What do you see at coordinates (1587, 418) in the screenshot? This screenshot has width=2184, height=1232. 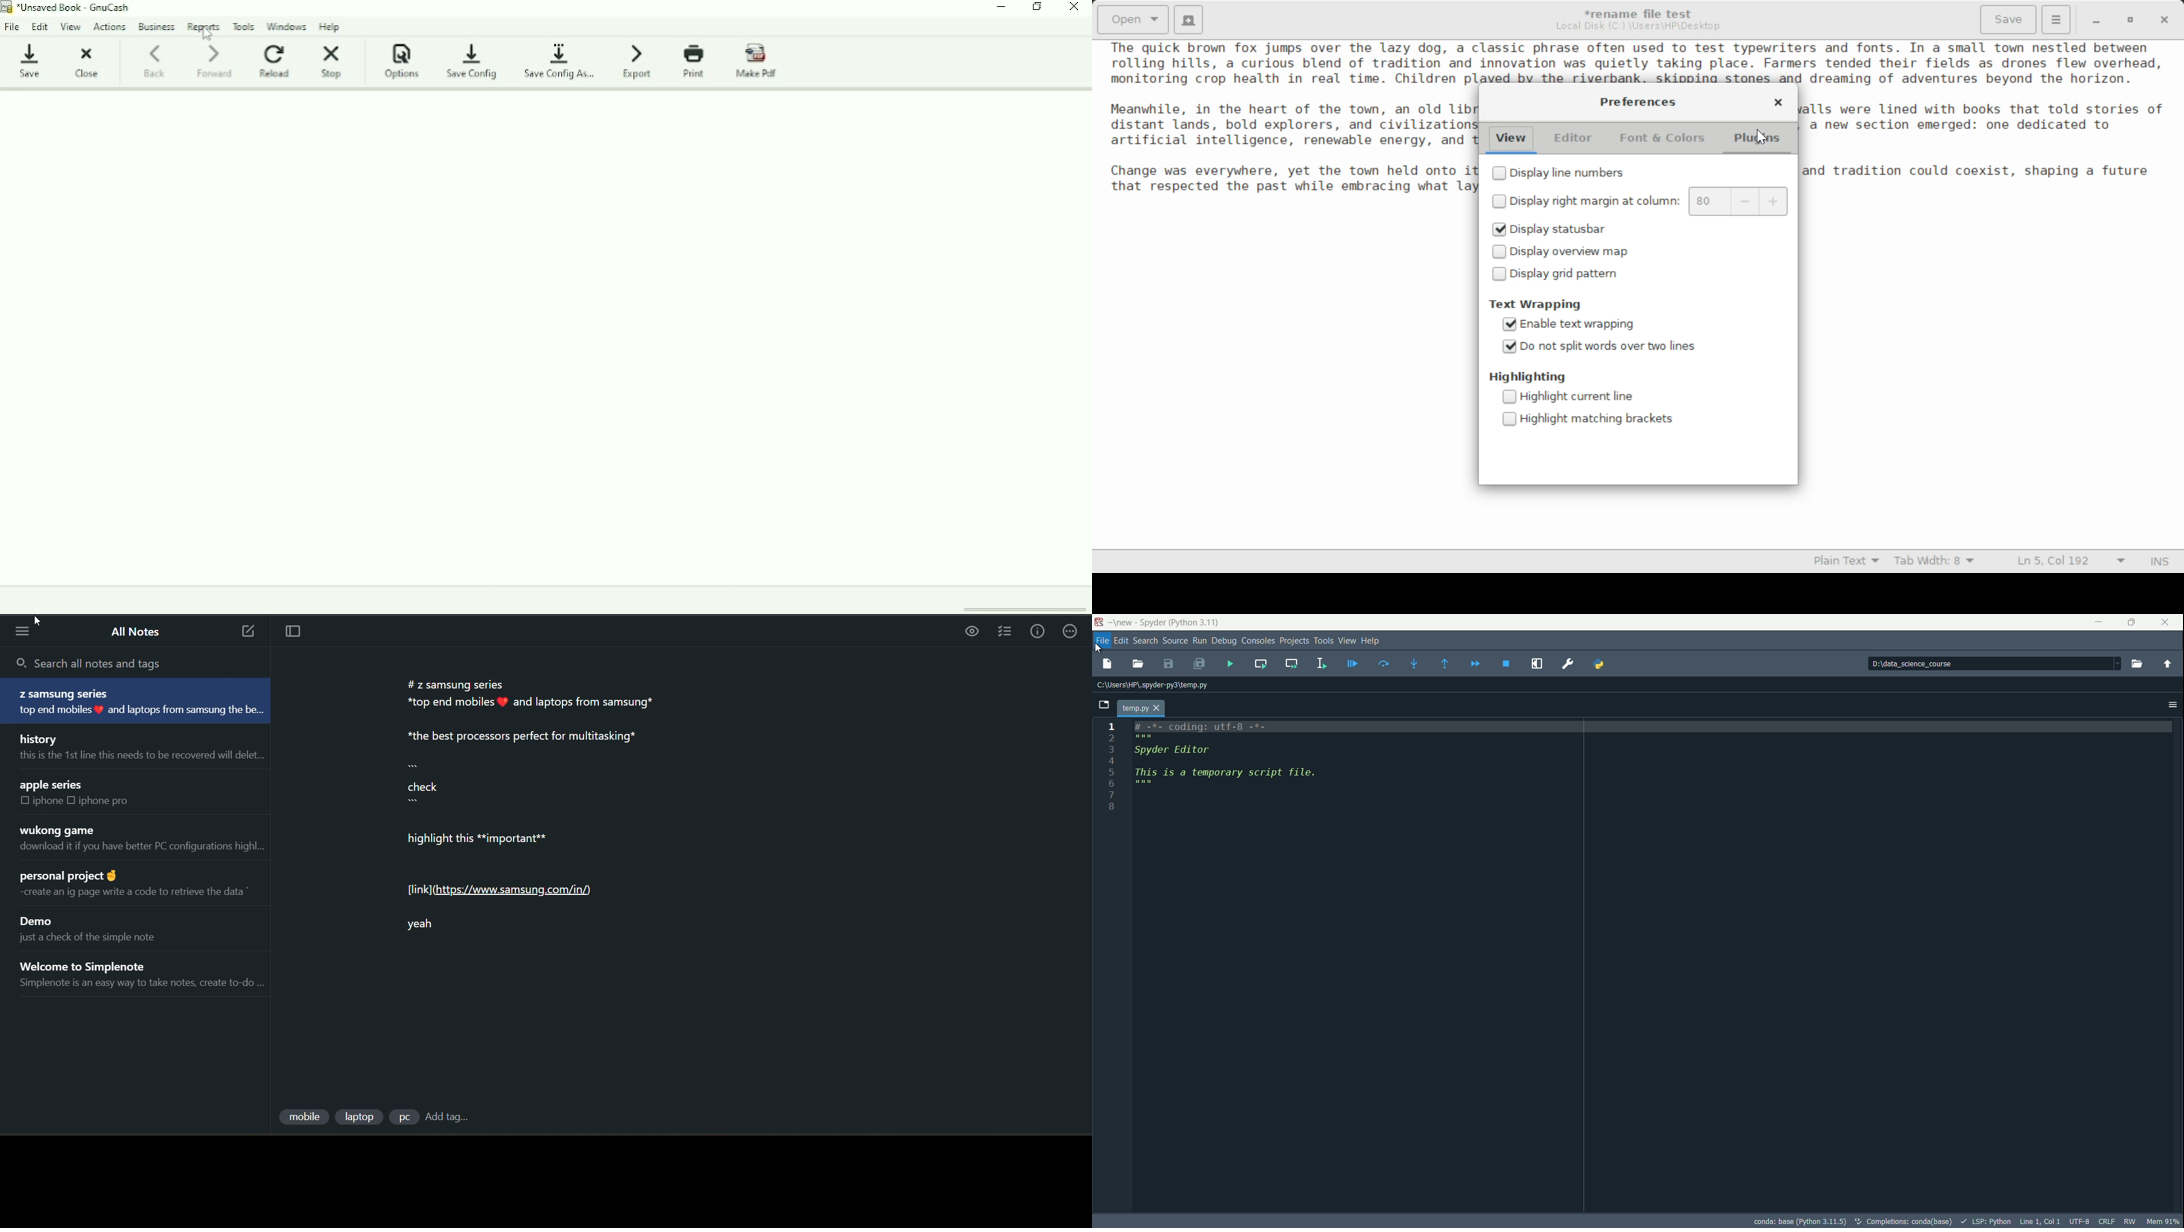 I see `Highlight matching brackets` at bounding box center [1587, 418].